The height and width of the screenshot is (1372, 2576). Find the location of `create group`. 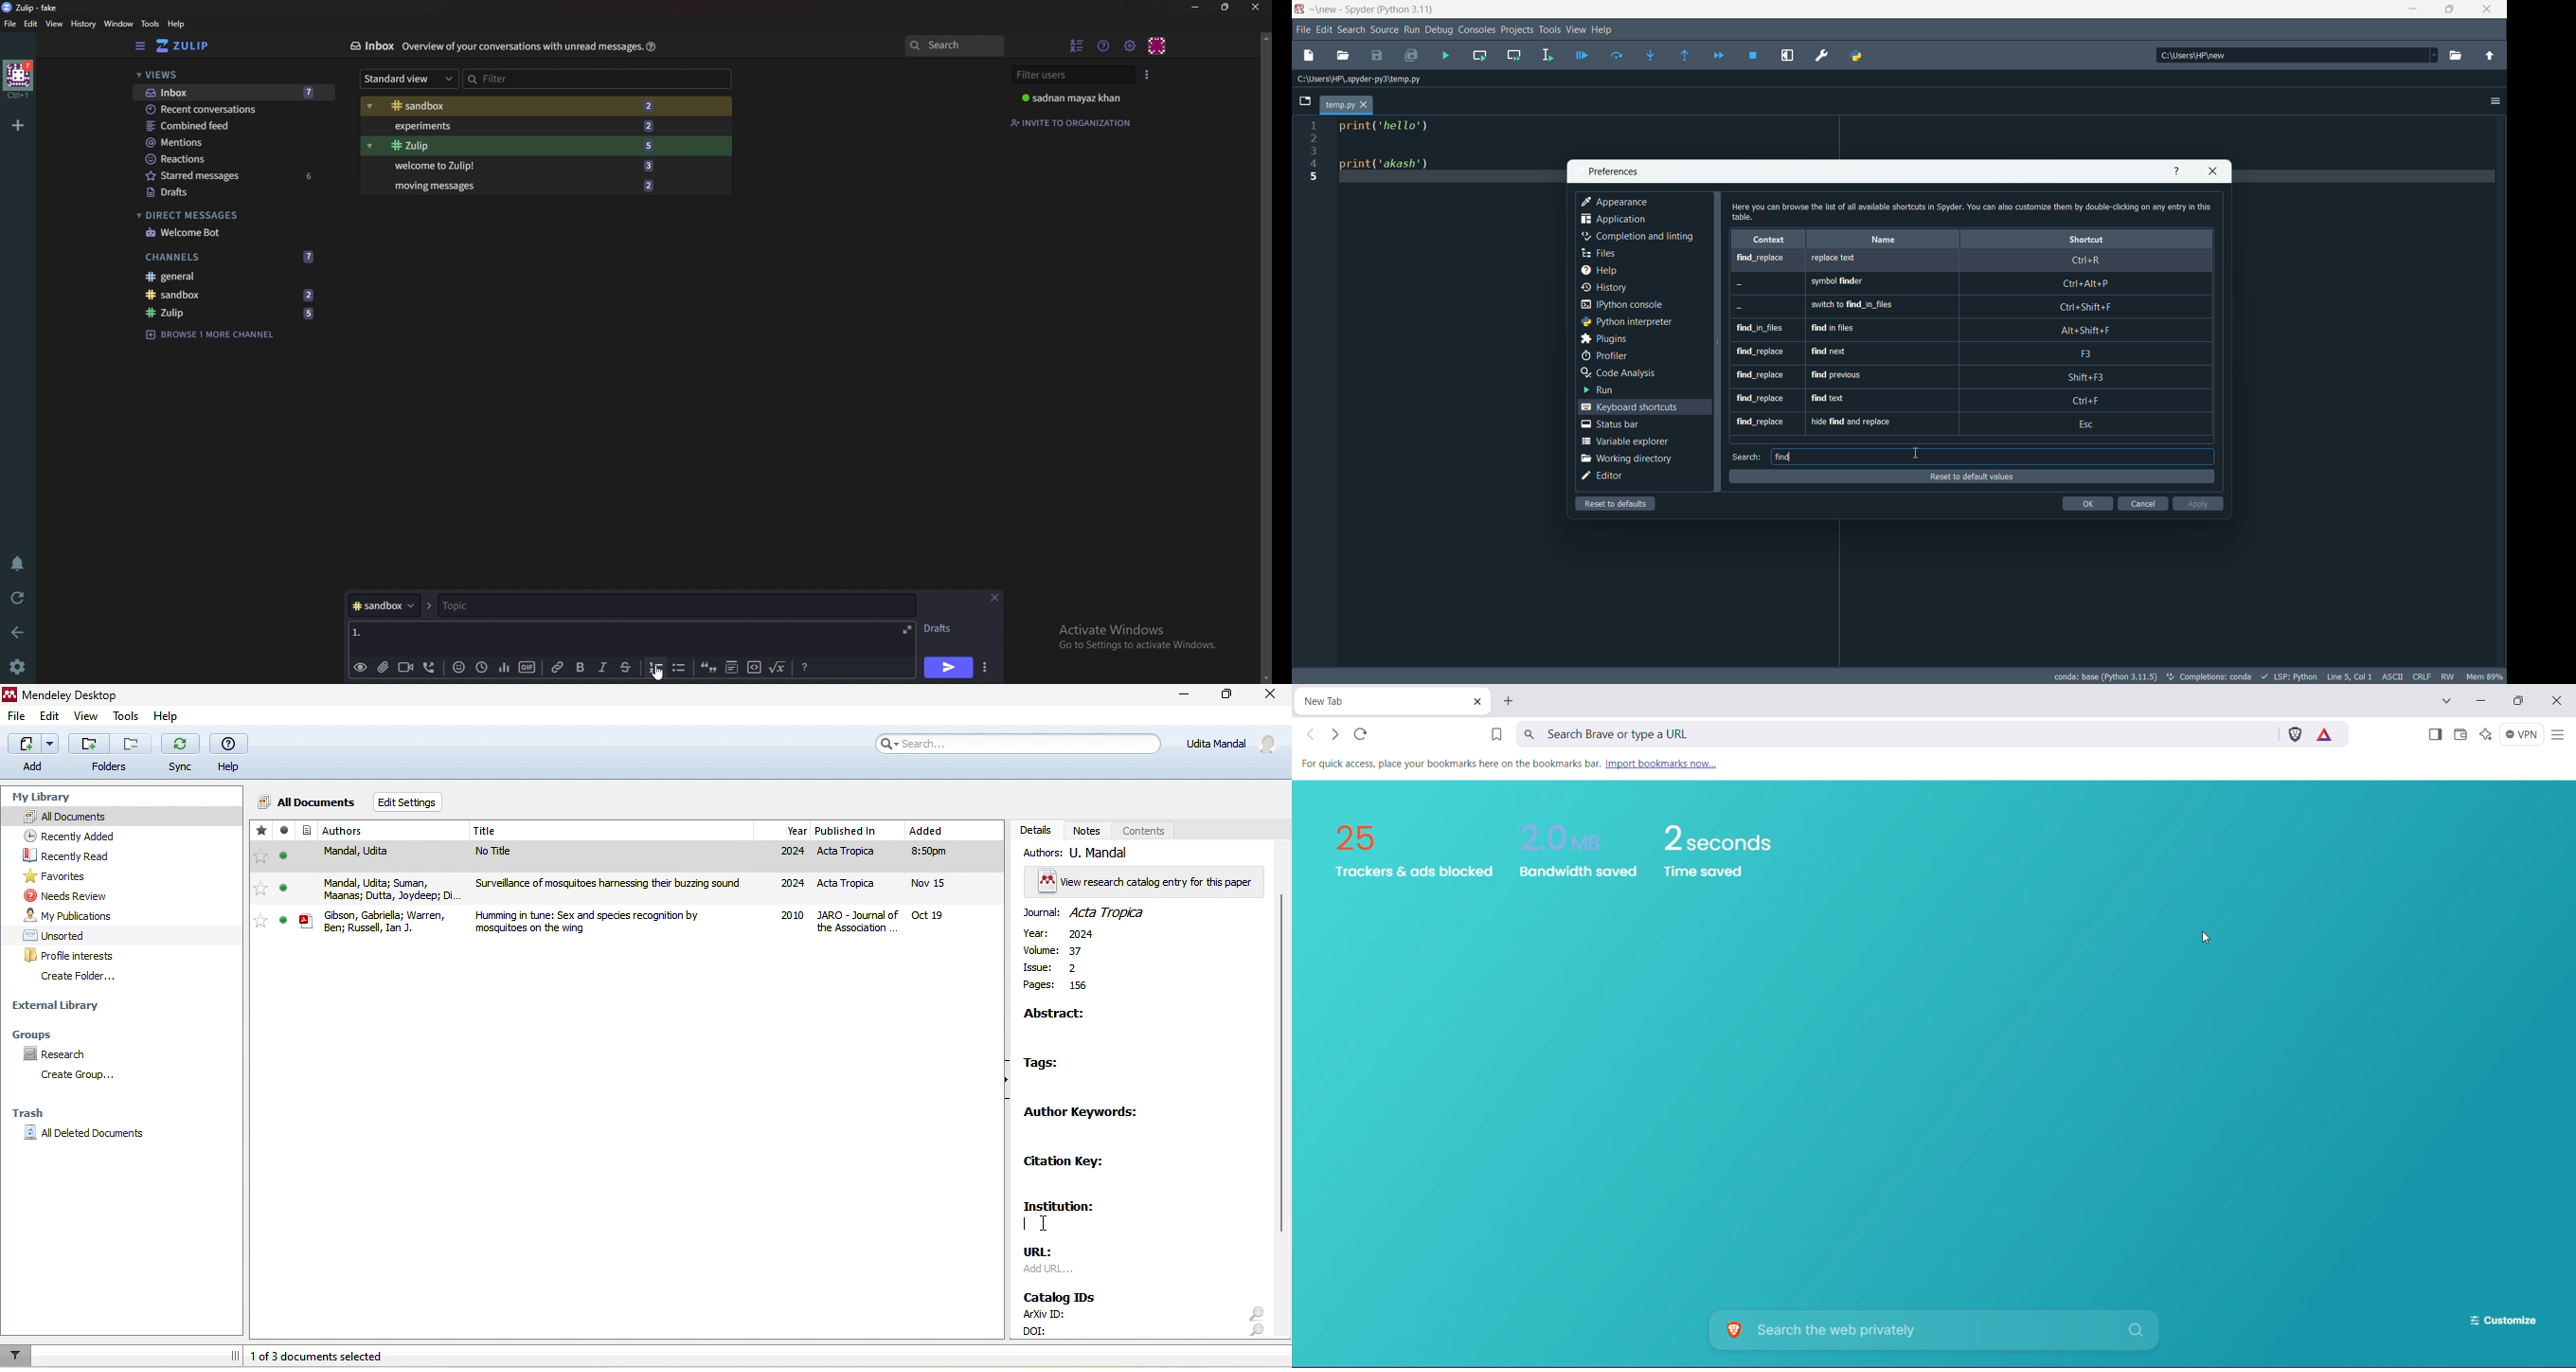

create group is located at coordinates (77, 1076).